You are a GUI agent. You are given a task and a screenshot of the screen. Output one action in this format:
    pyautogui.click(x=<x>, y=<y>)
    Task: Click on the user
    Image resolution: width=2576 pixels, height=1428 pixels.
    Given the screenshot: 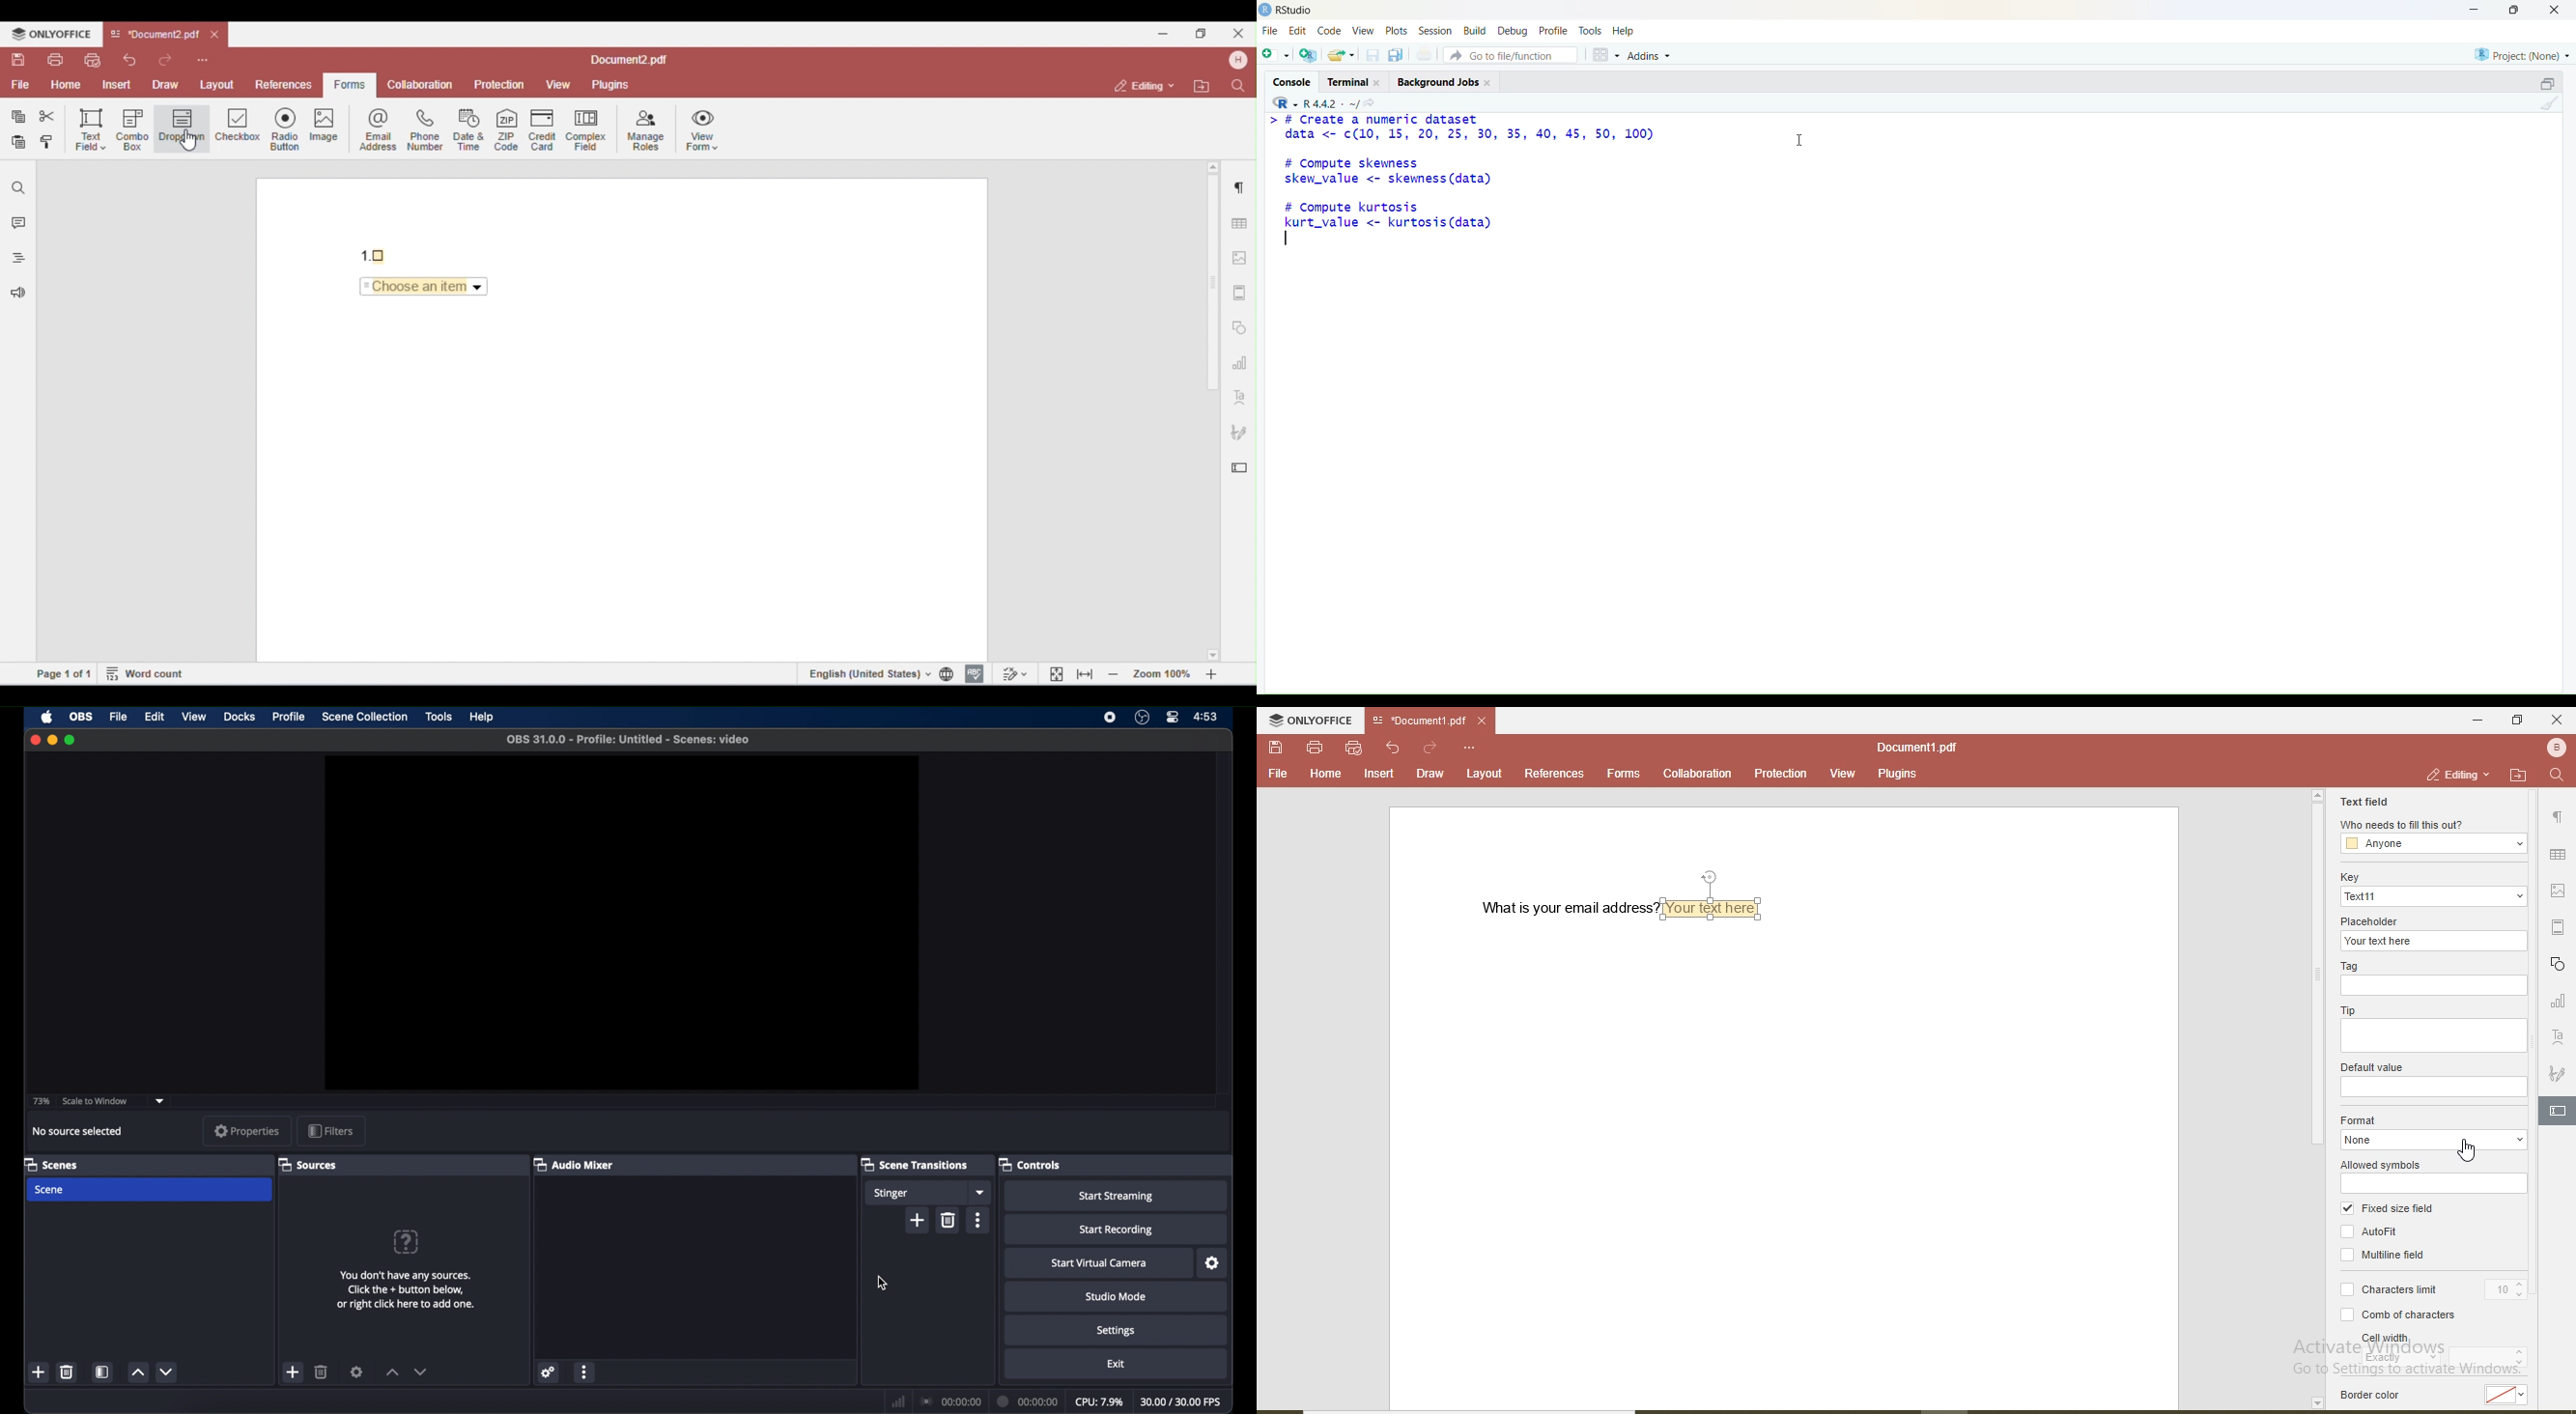 What is the action you would take?
    pyautogui.click(x=2555, y=747)
    